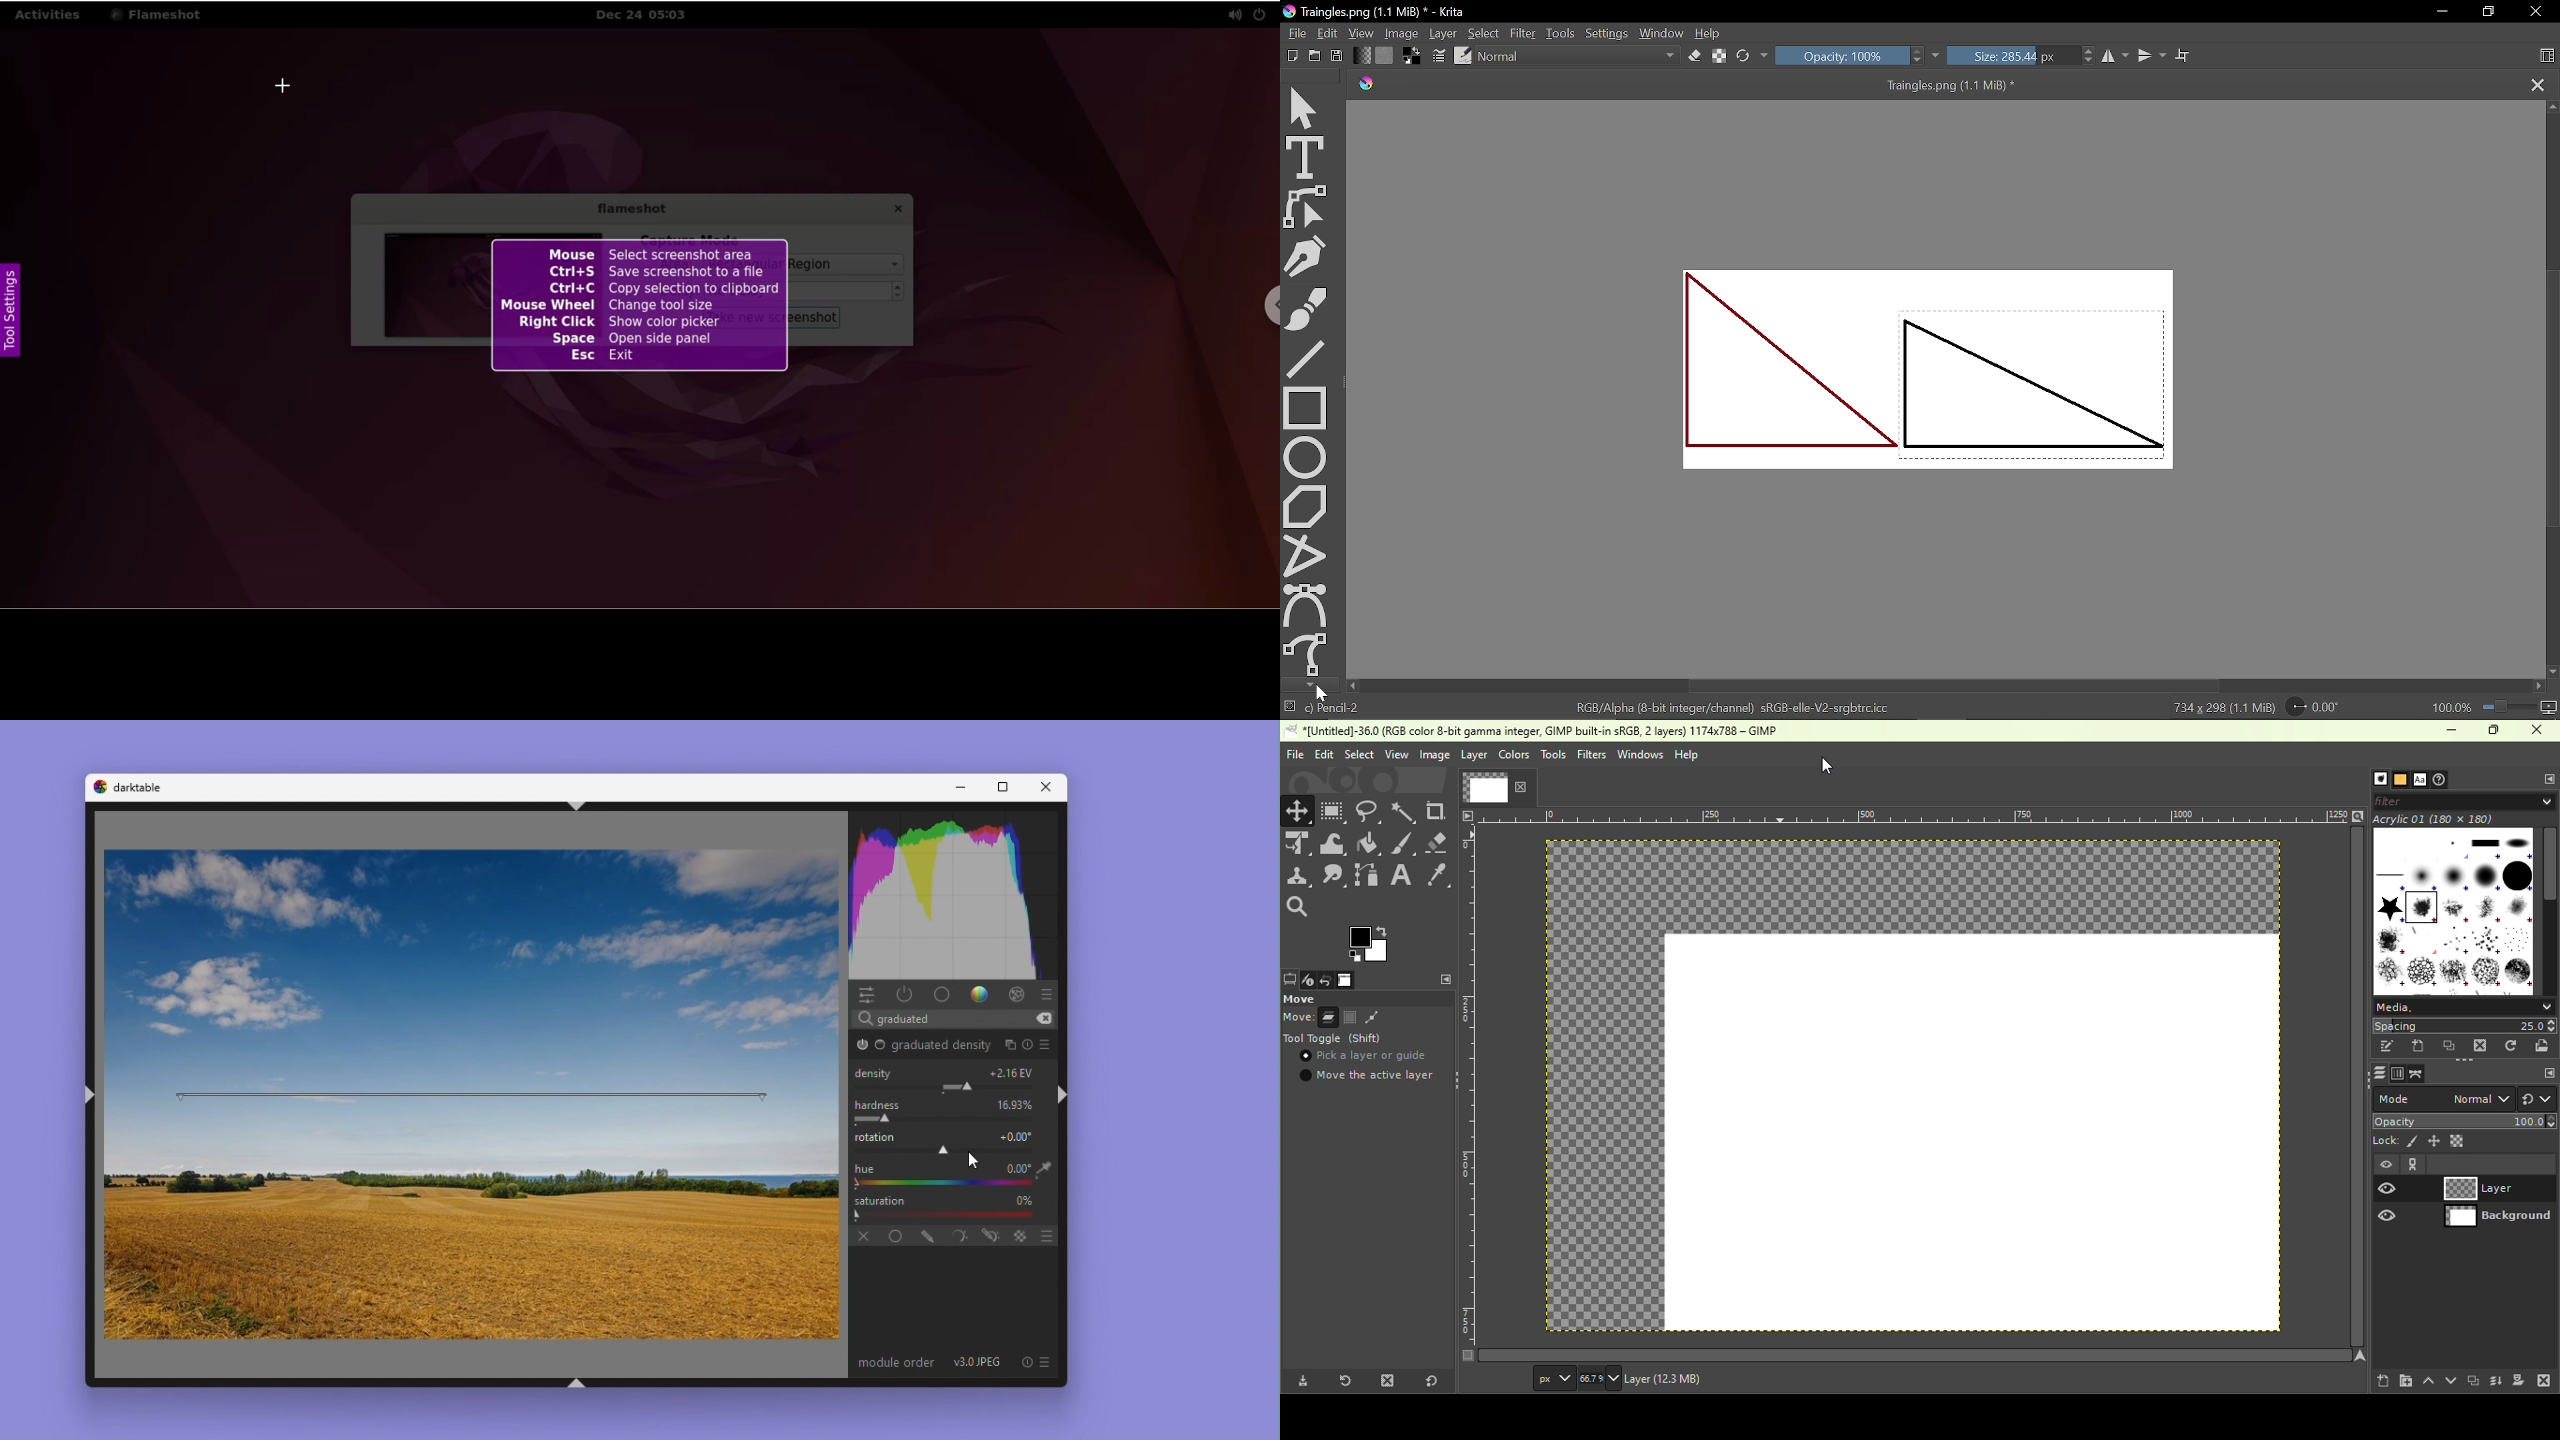  What do you see at coordinates (1046, 1235) in the screenshot?
I see `blending options` at bounding box center [1046, 1235].